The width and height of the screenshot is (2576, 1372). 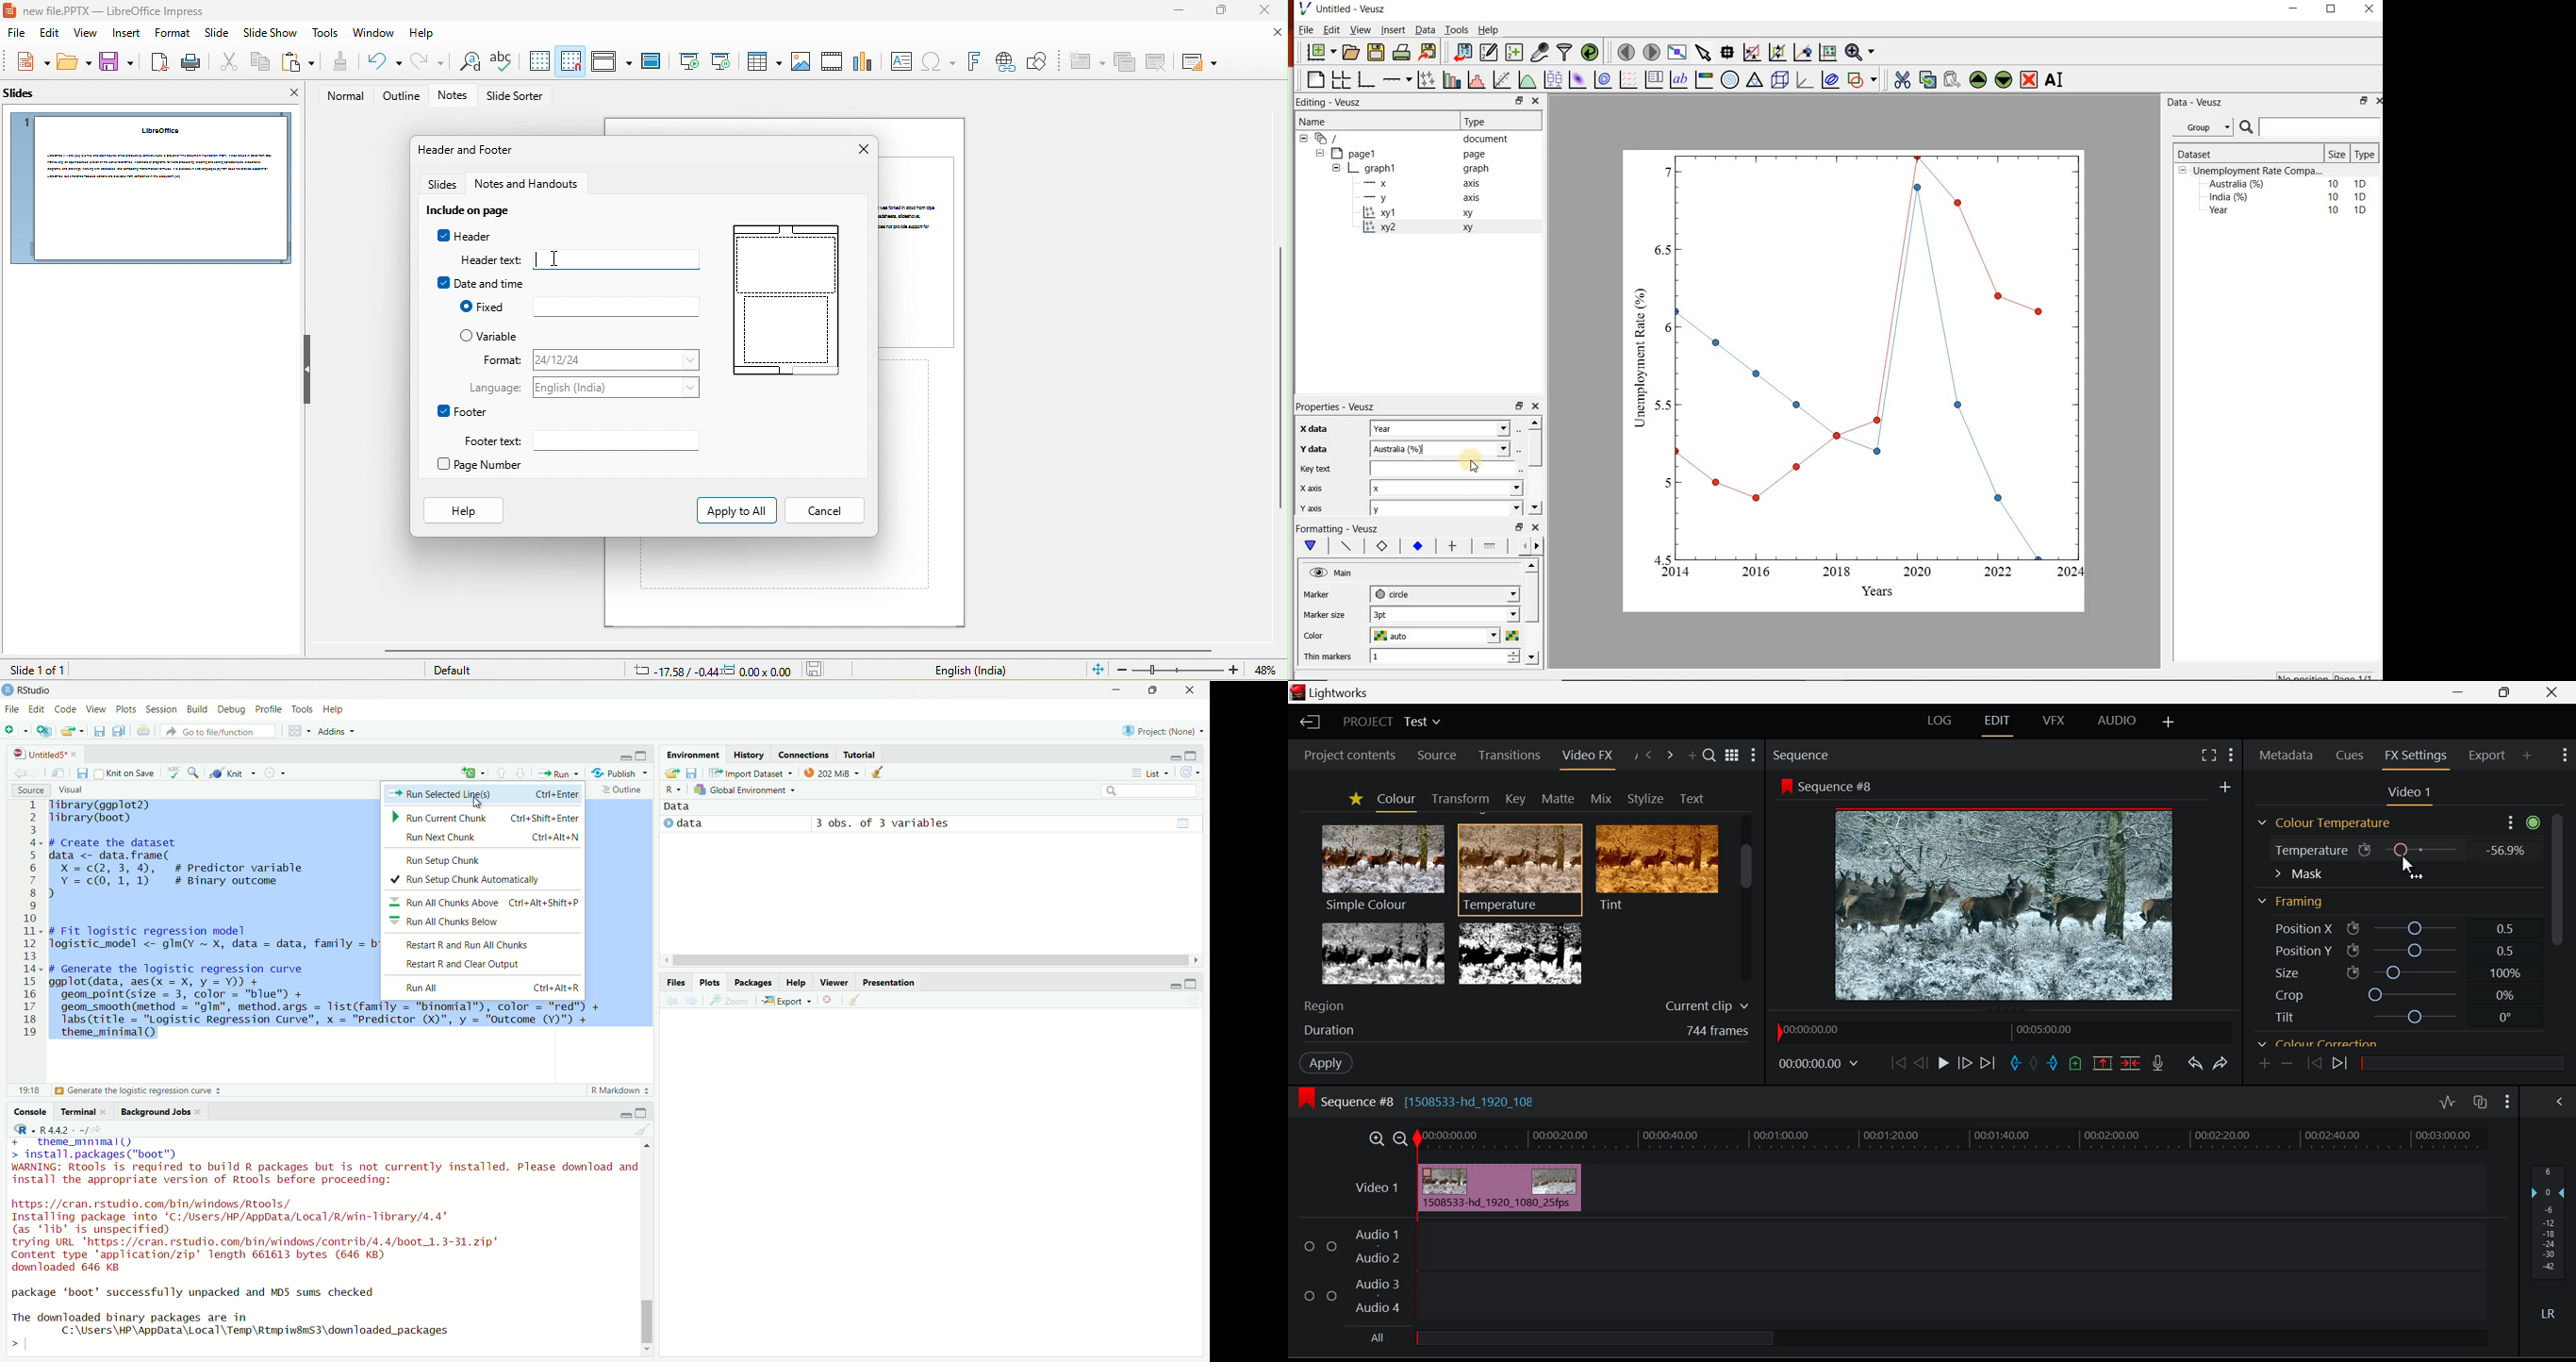 What do you see at coordinates (1489, 30) in the screenshot?
I see `Help` at bounding box center [1489, 30].